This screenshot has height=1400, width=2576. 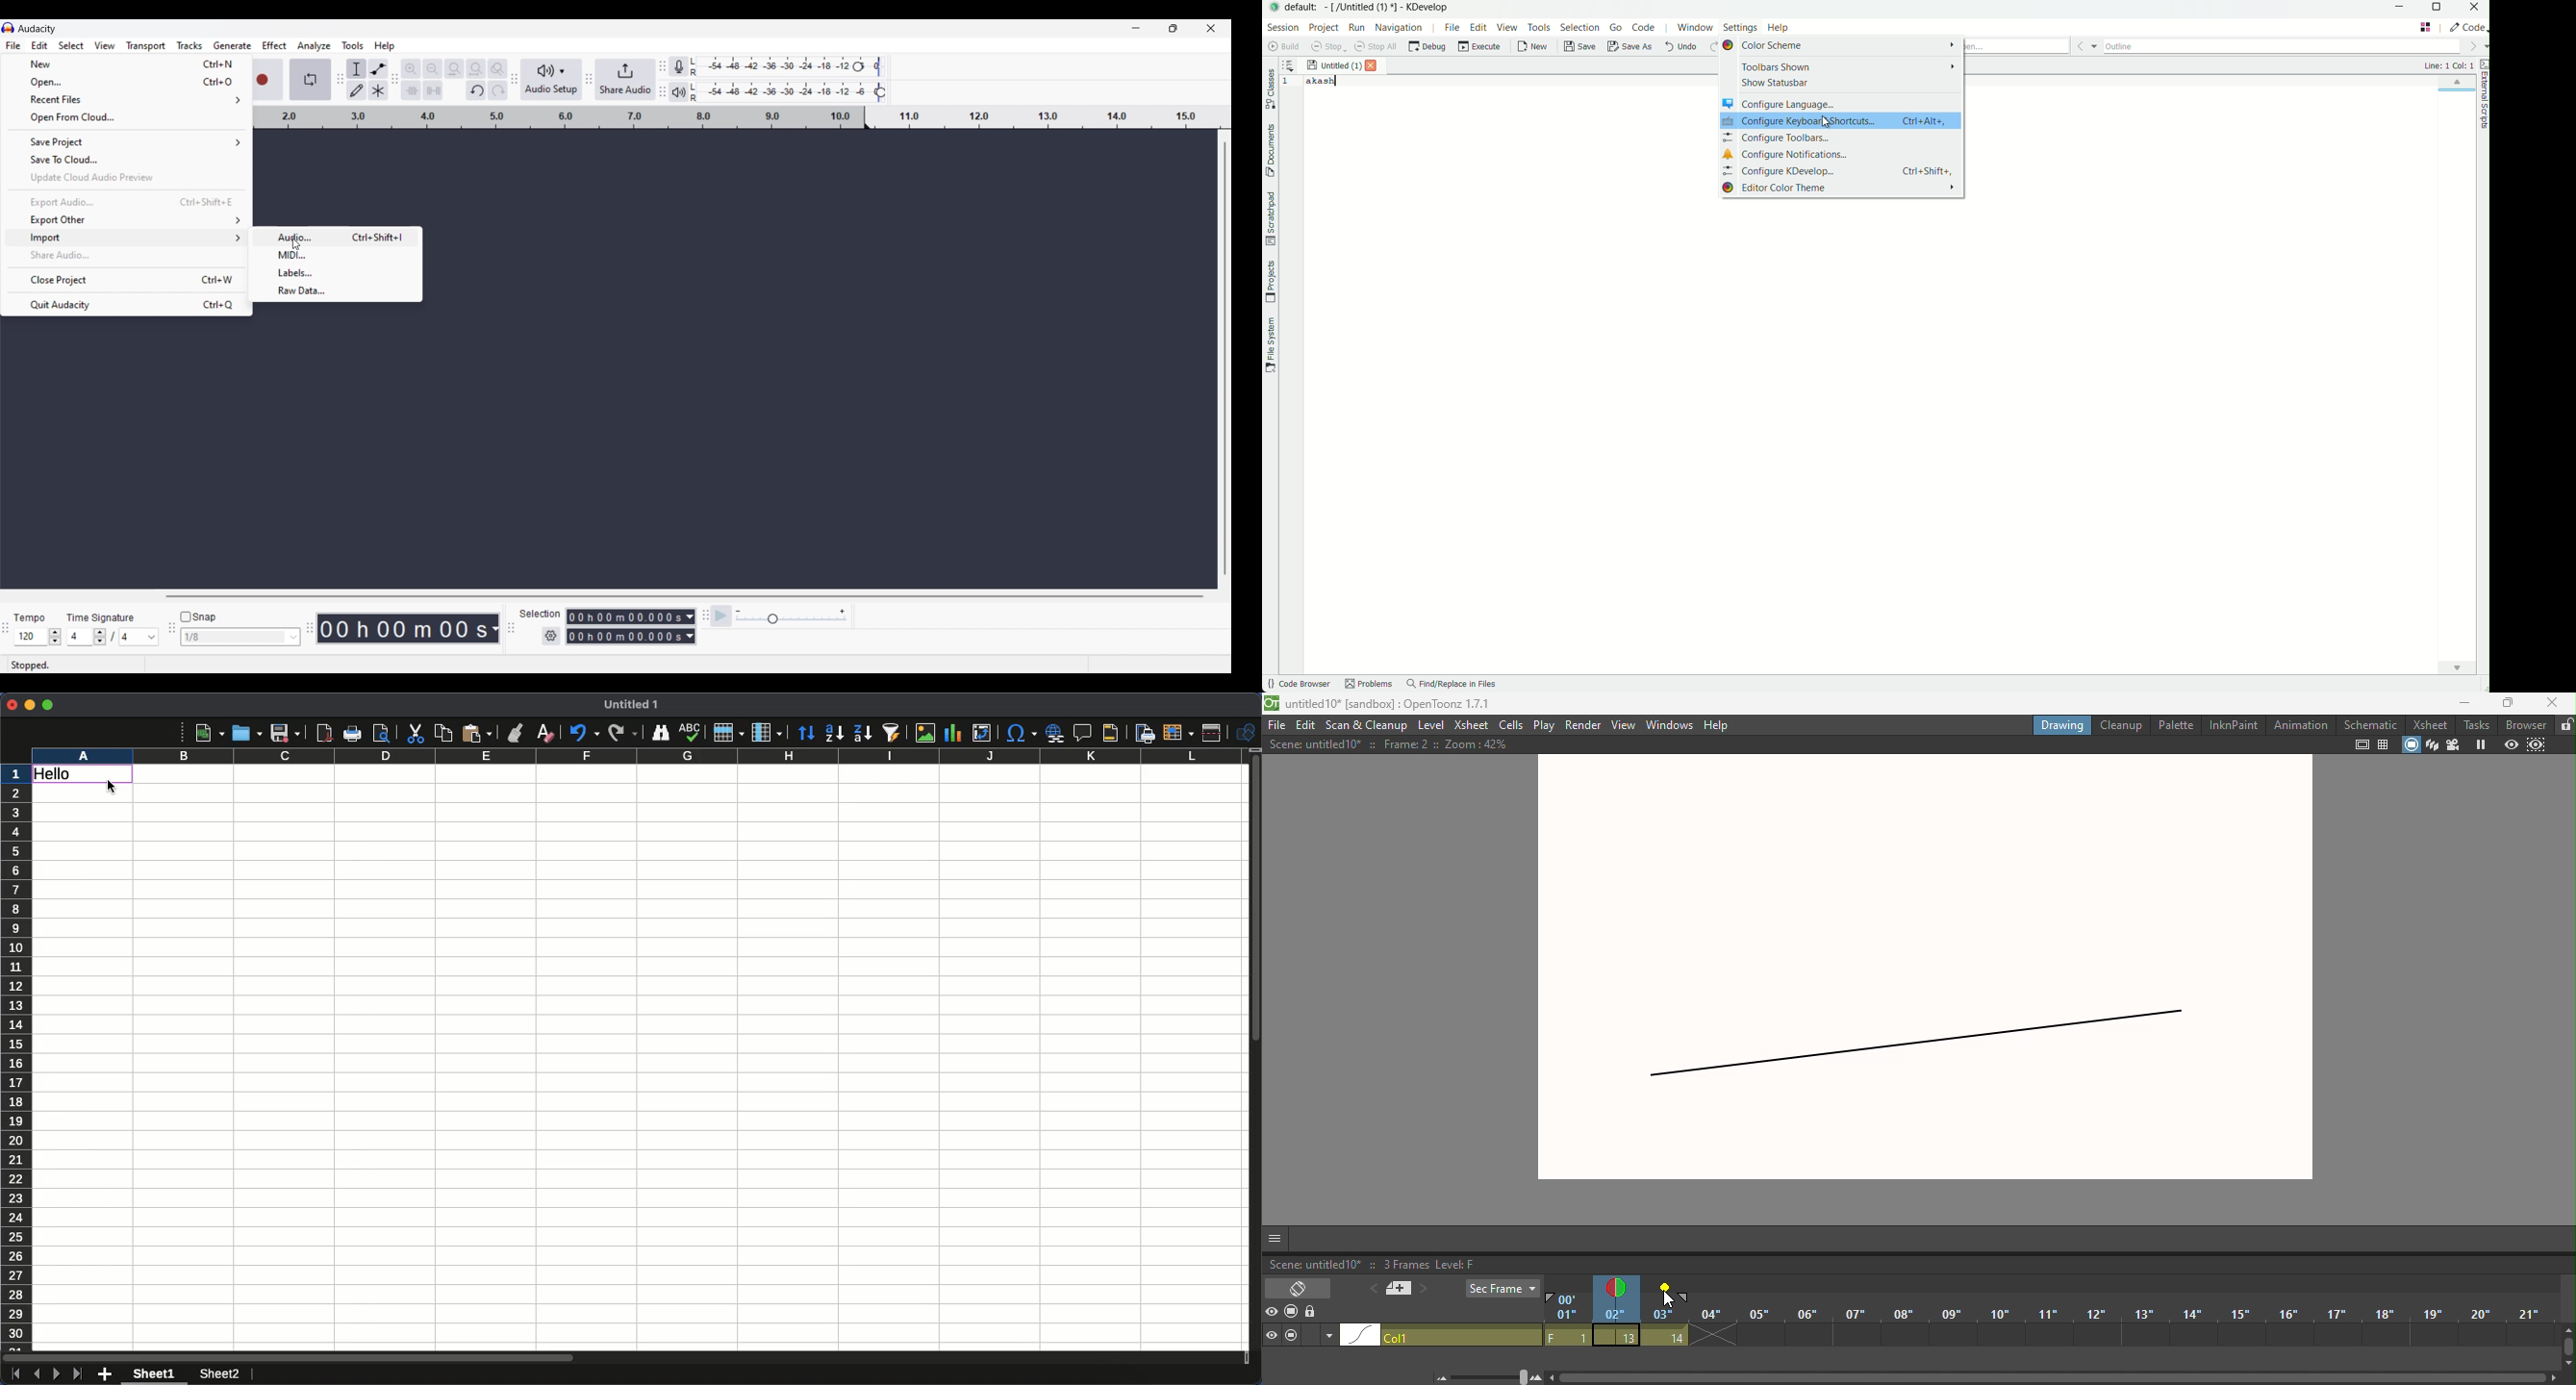 I want to click on 1/8 (Type in snap), so click(x=232, y=638).